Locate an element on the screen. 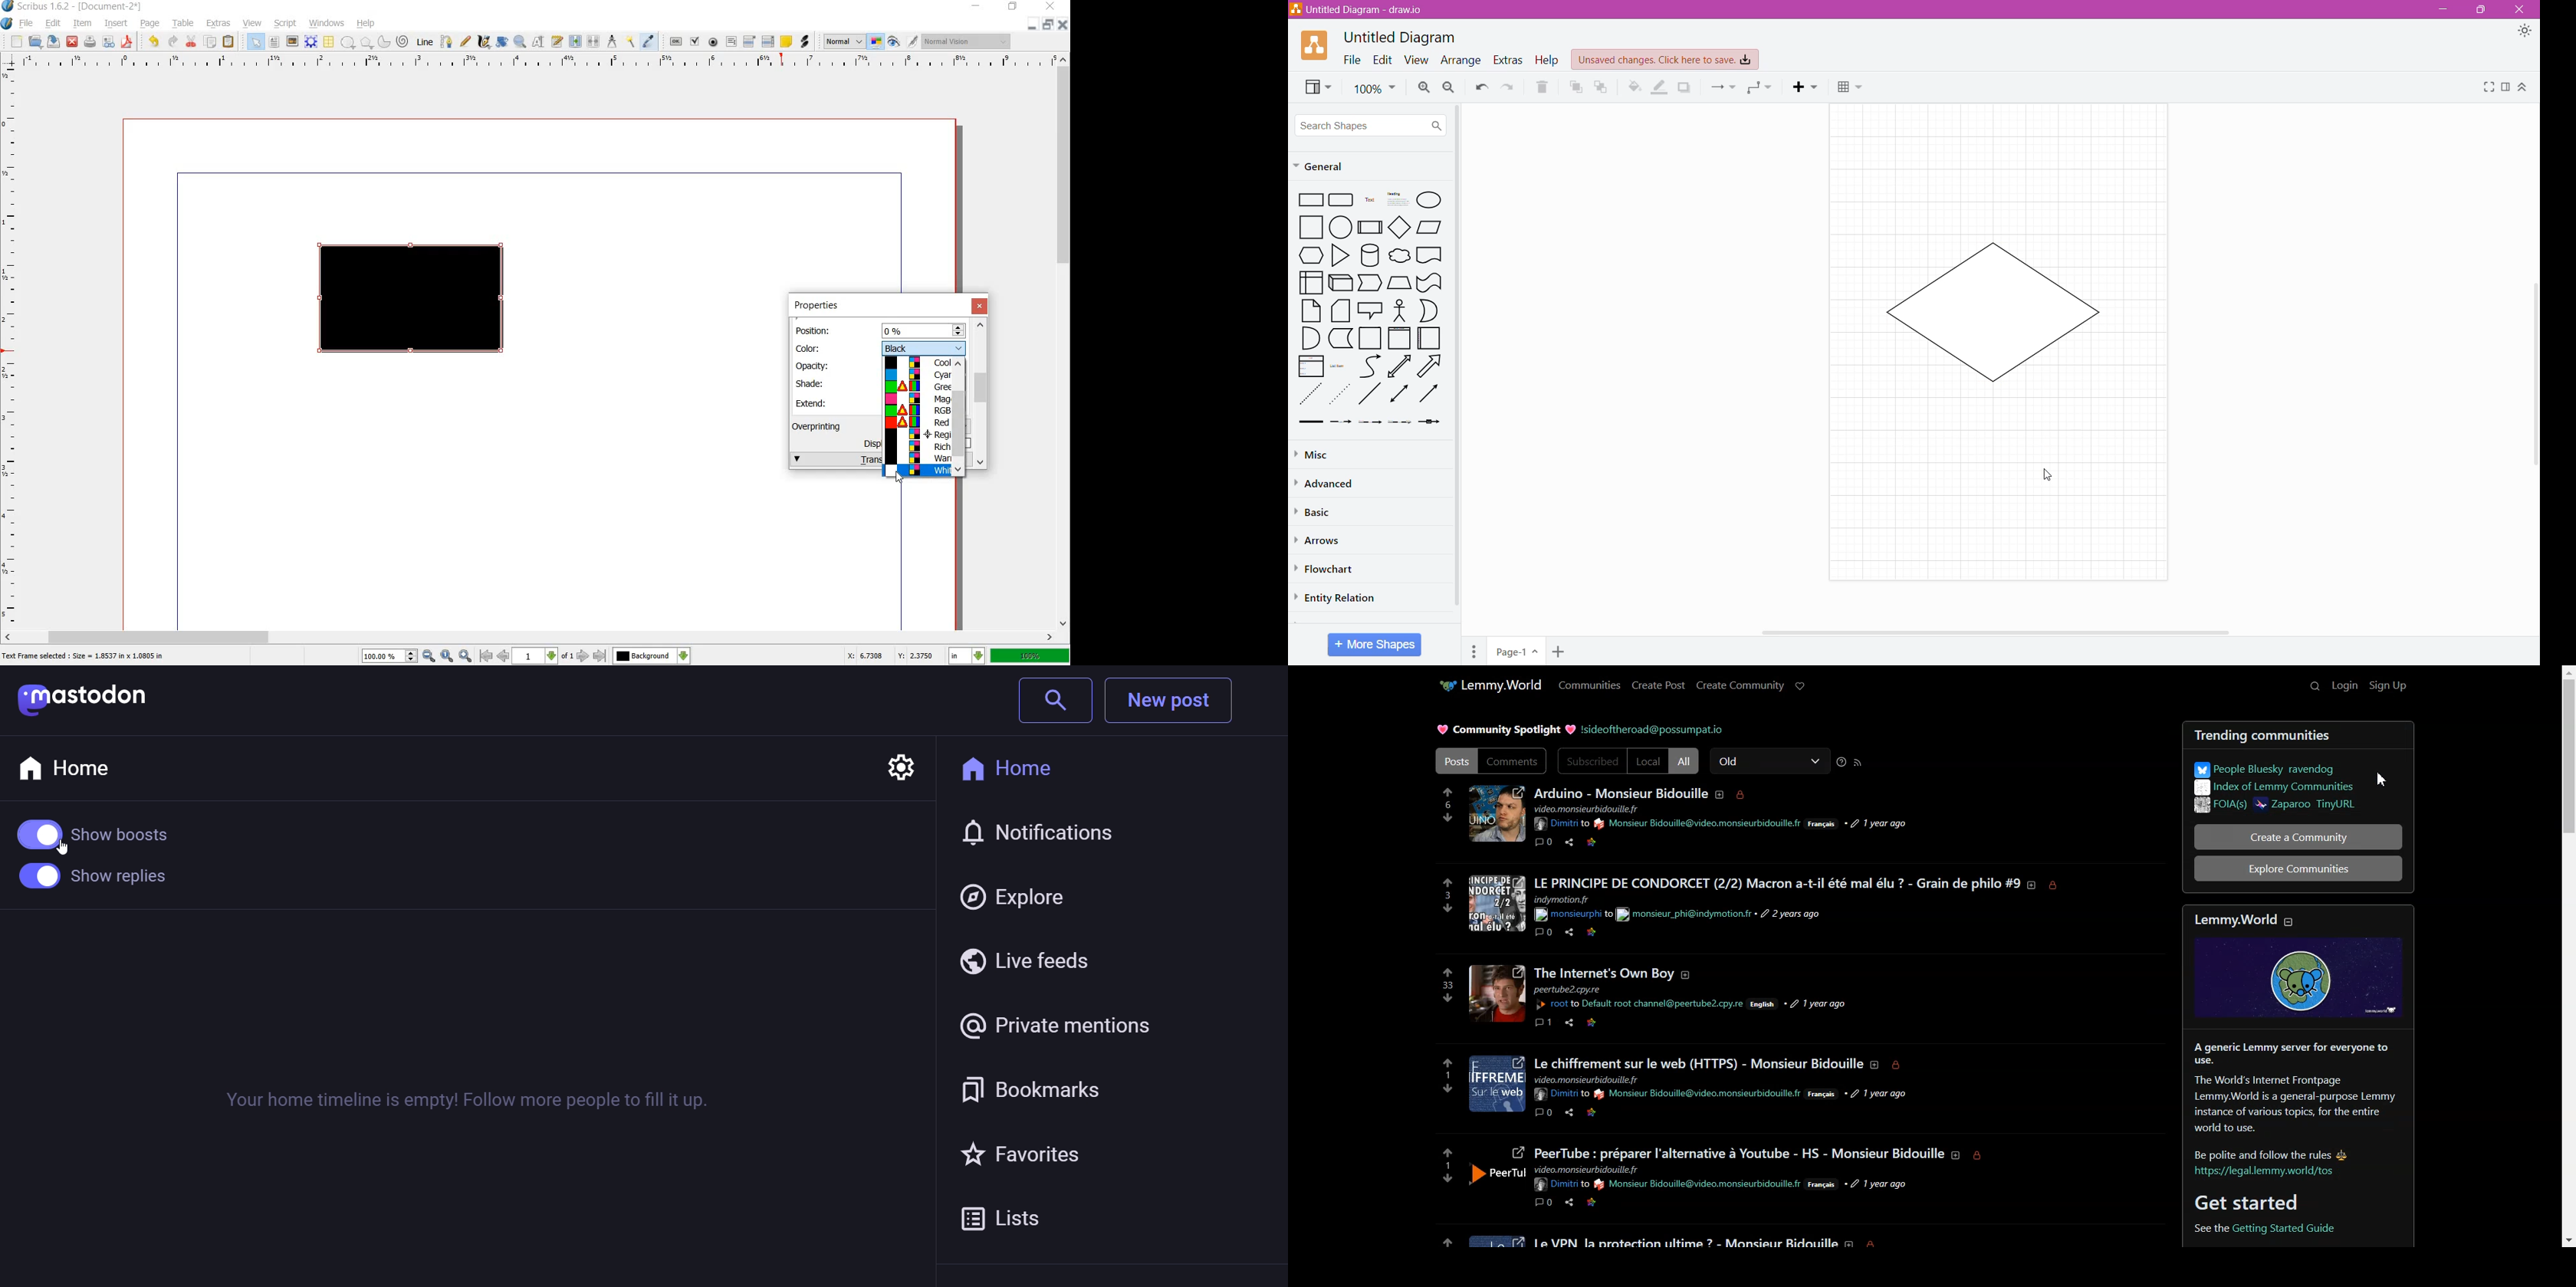  1 year ago is located at coordinates (1819, 999).